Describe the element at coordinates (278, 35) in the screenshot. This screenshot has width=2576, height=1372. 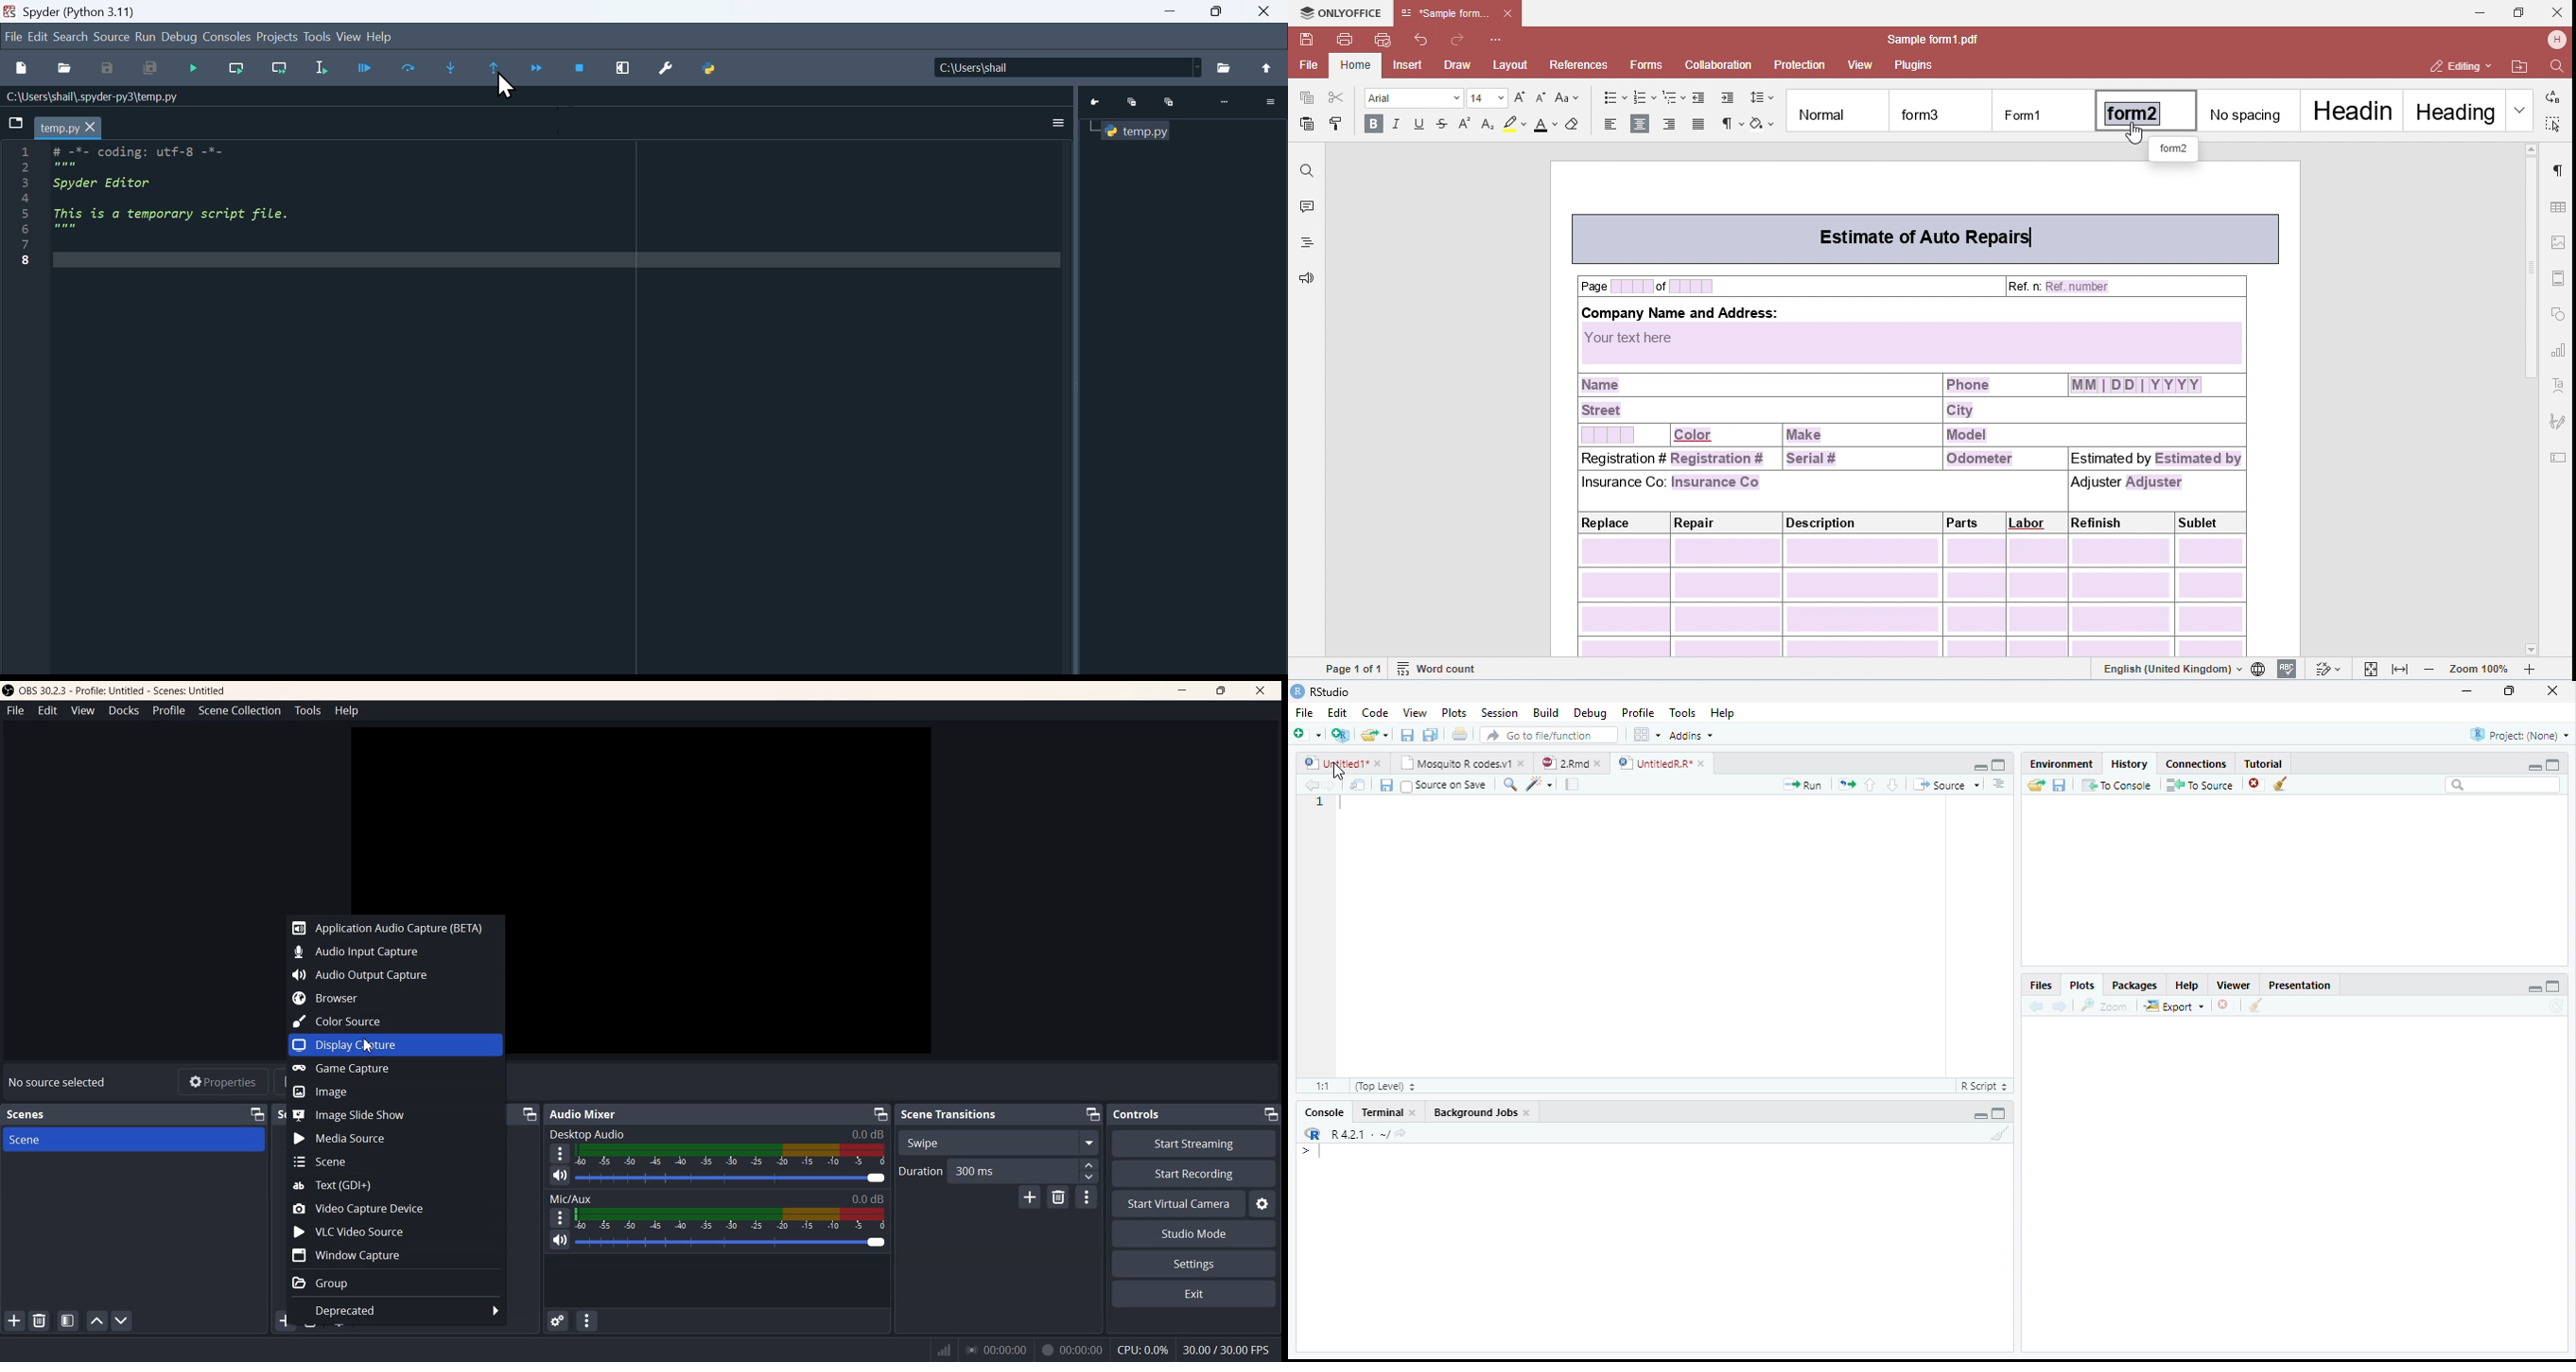
I see `Projects` at that location.